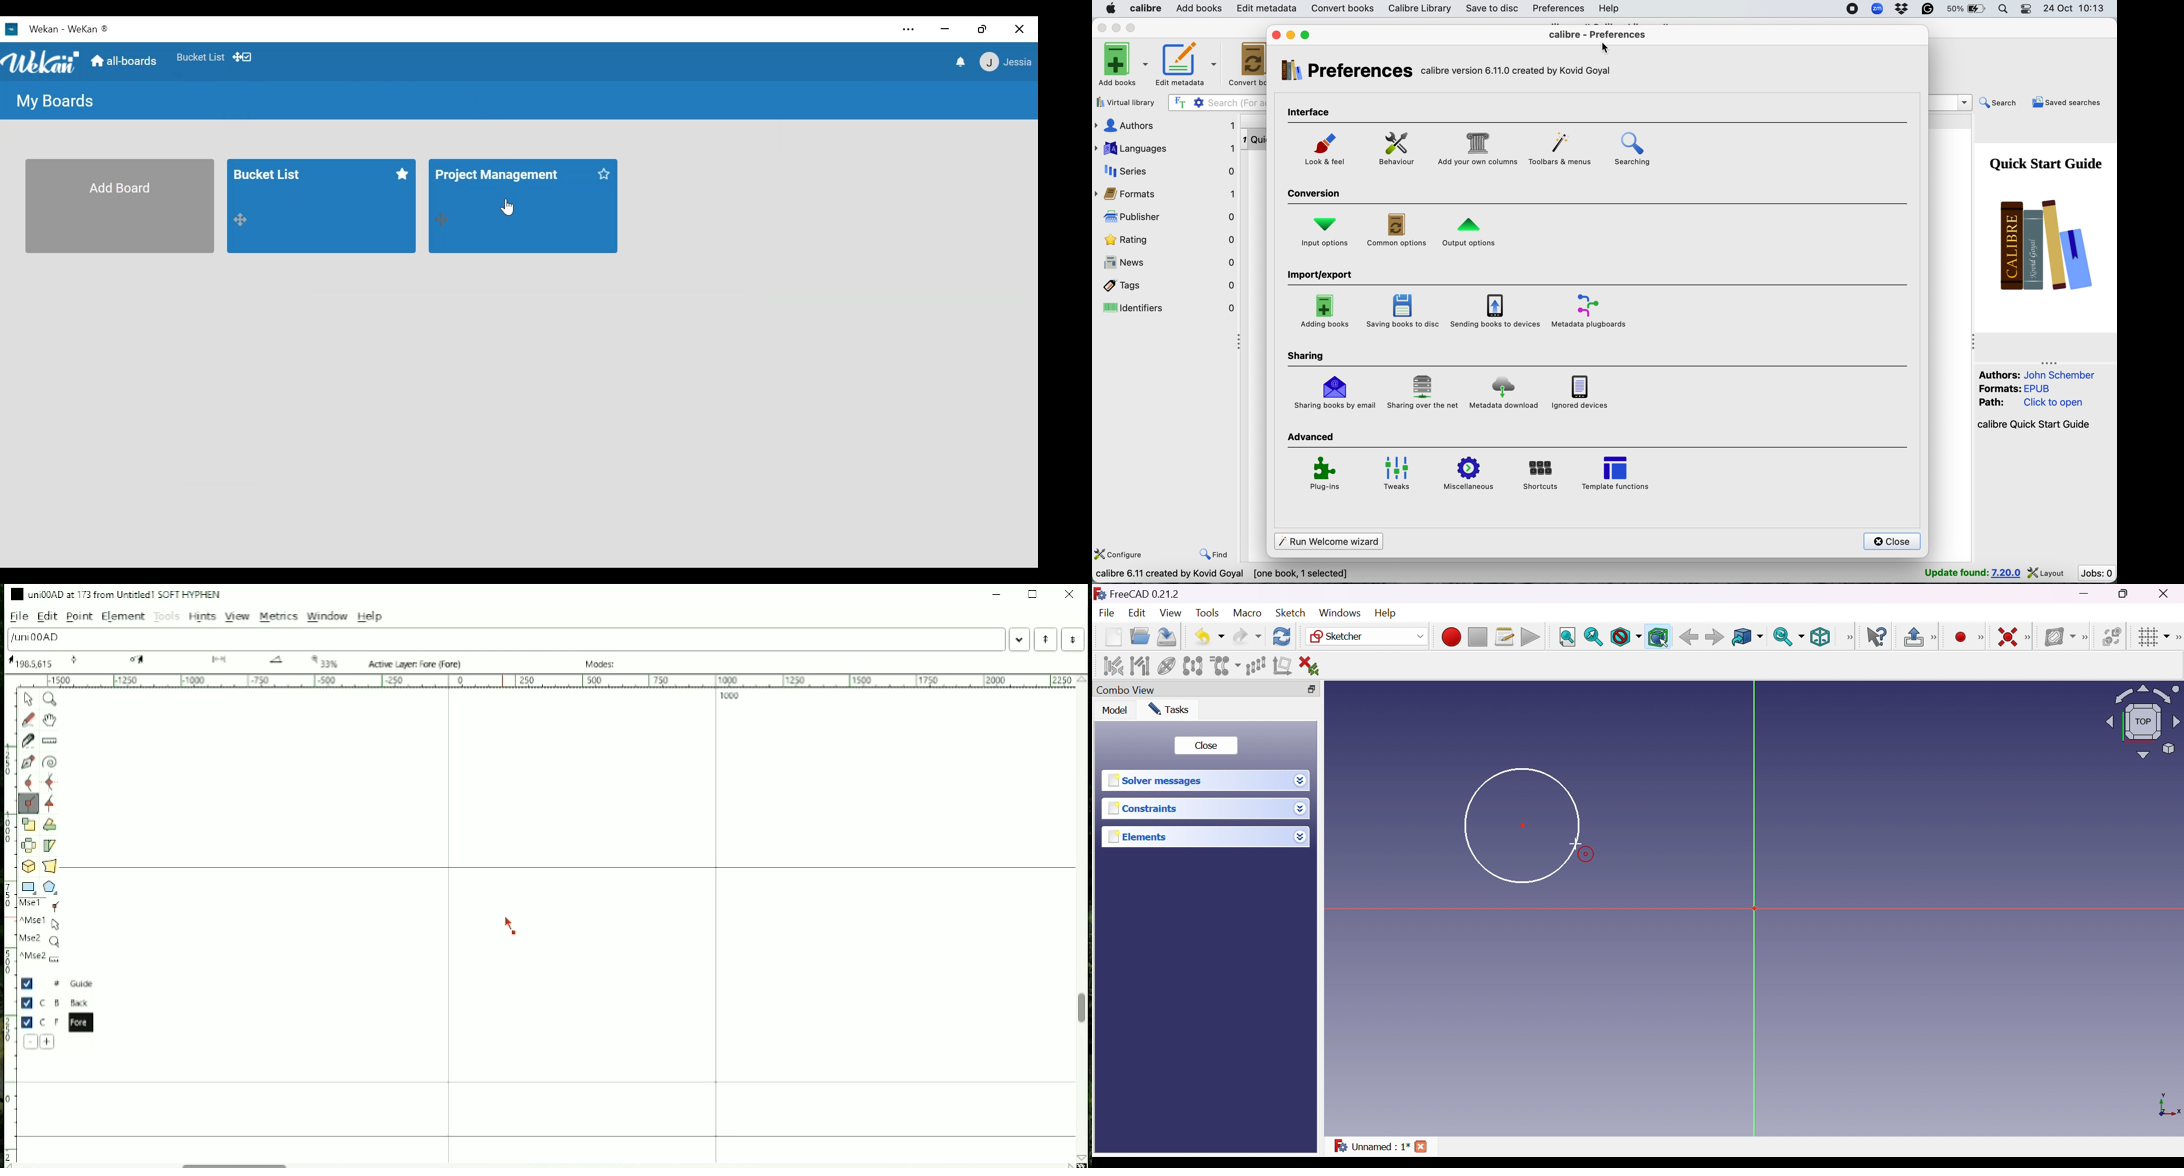 This screenshot has width=2184, height=1176. Describe the element at coordinates (1974, 342) in the screenshot. I see `collapse` at that location.